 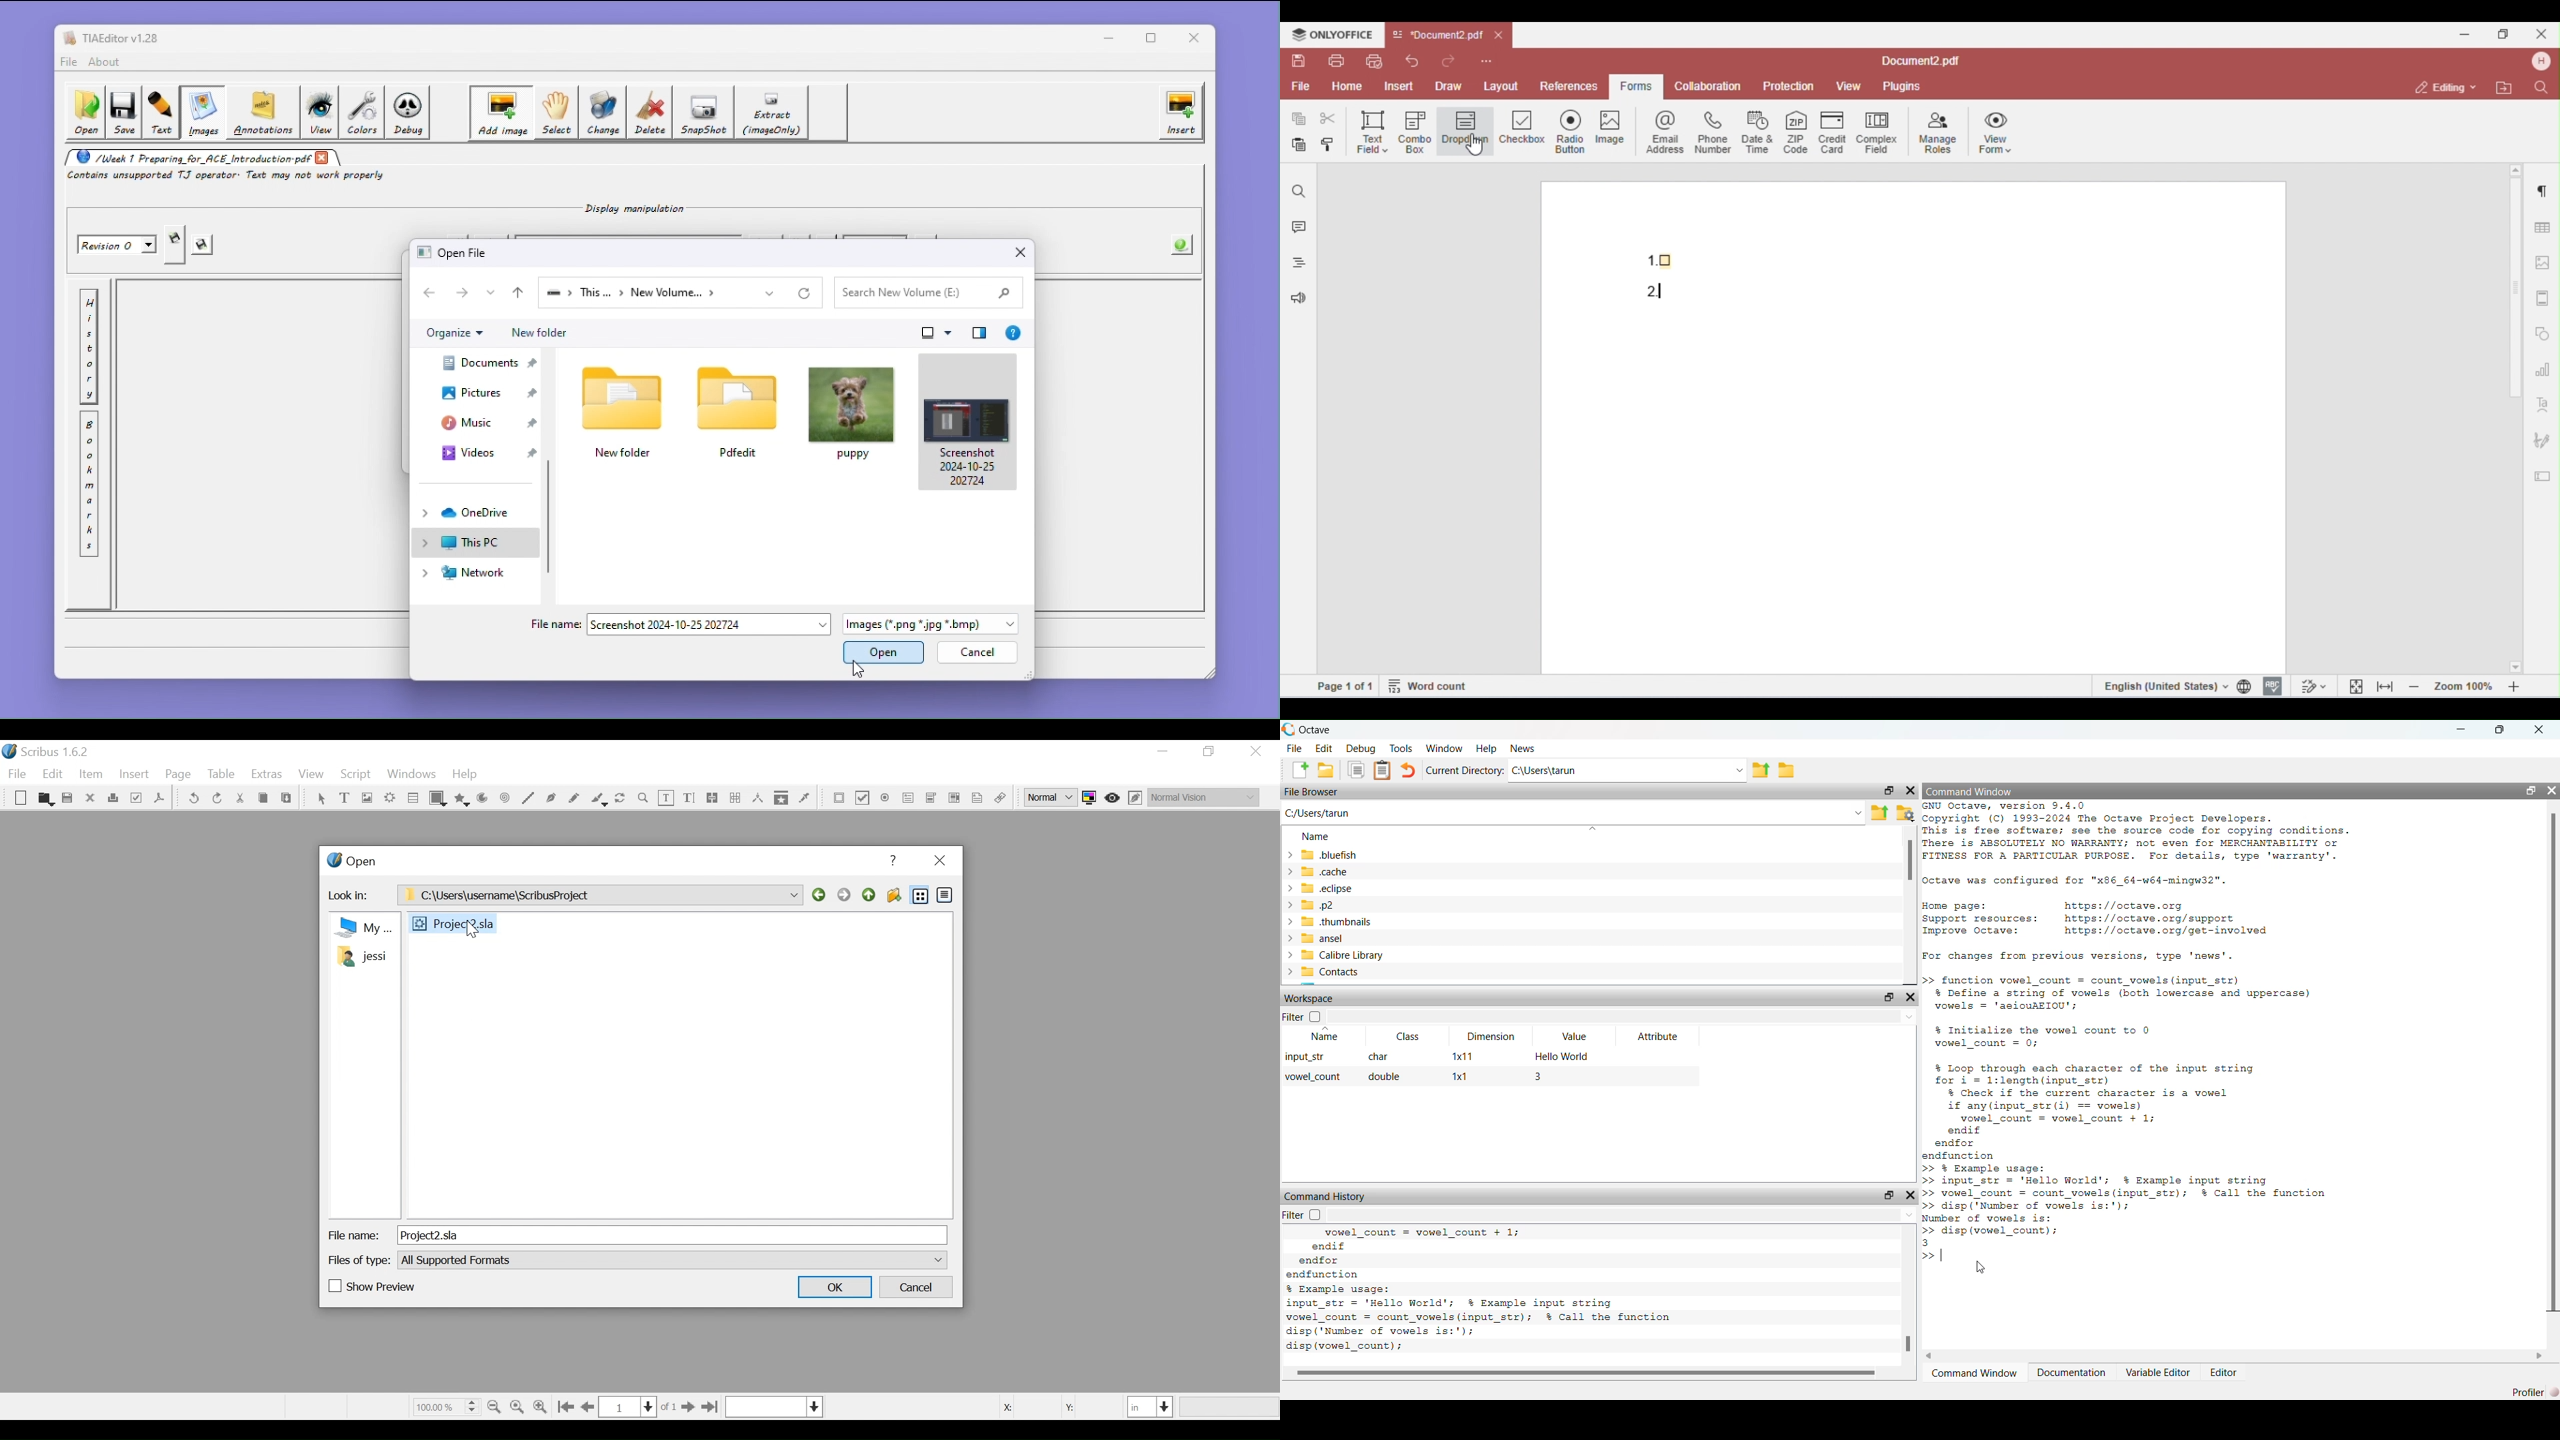 What do you see at coordinates (267, 775) in the screenshot?
I see `Extras` at bounding box center [267, 775].